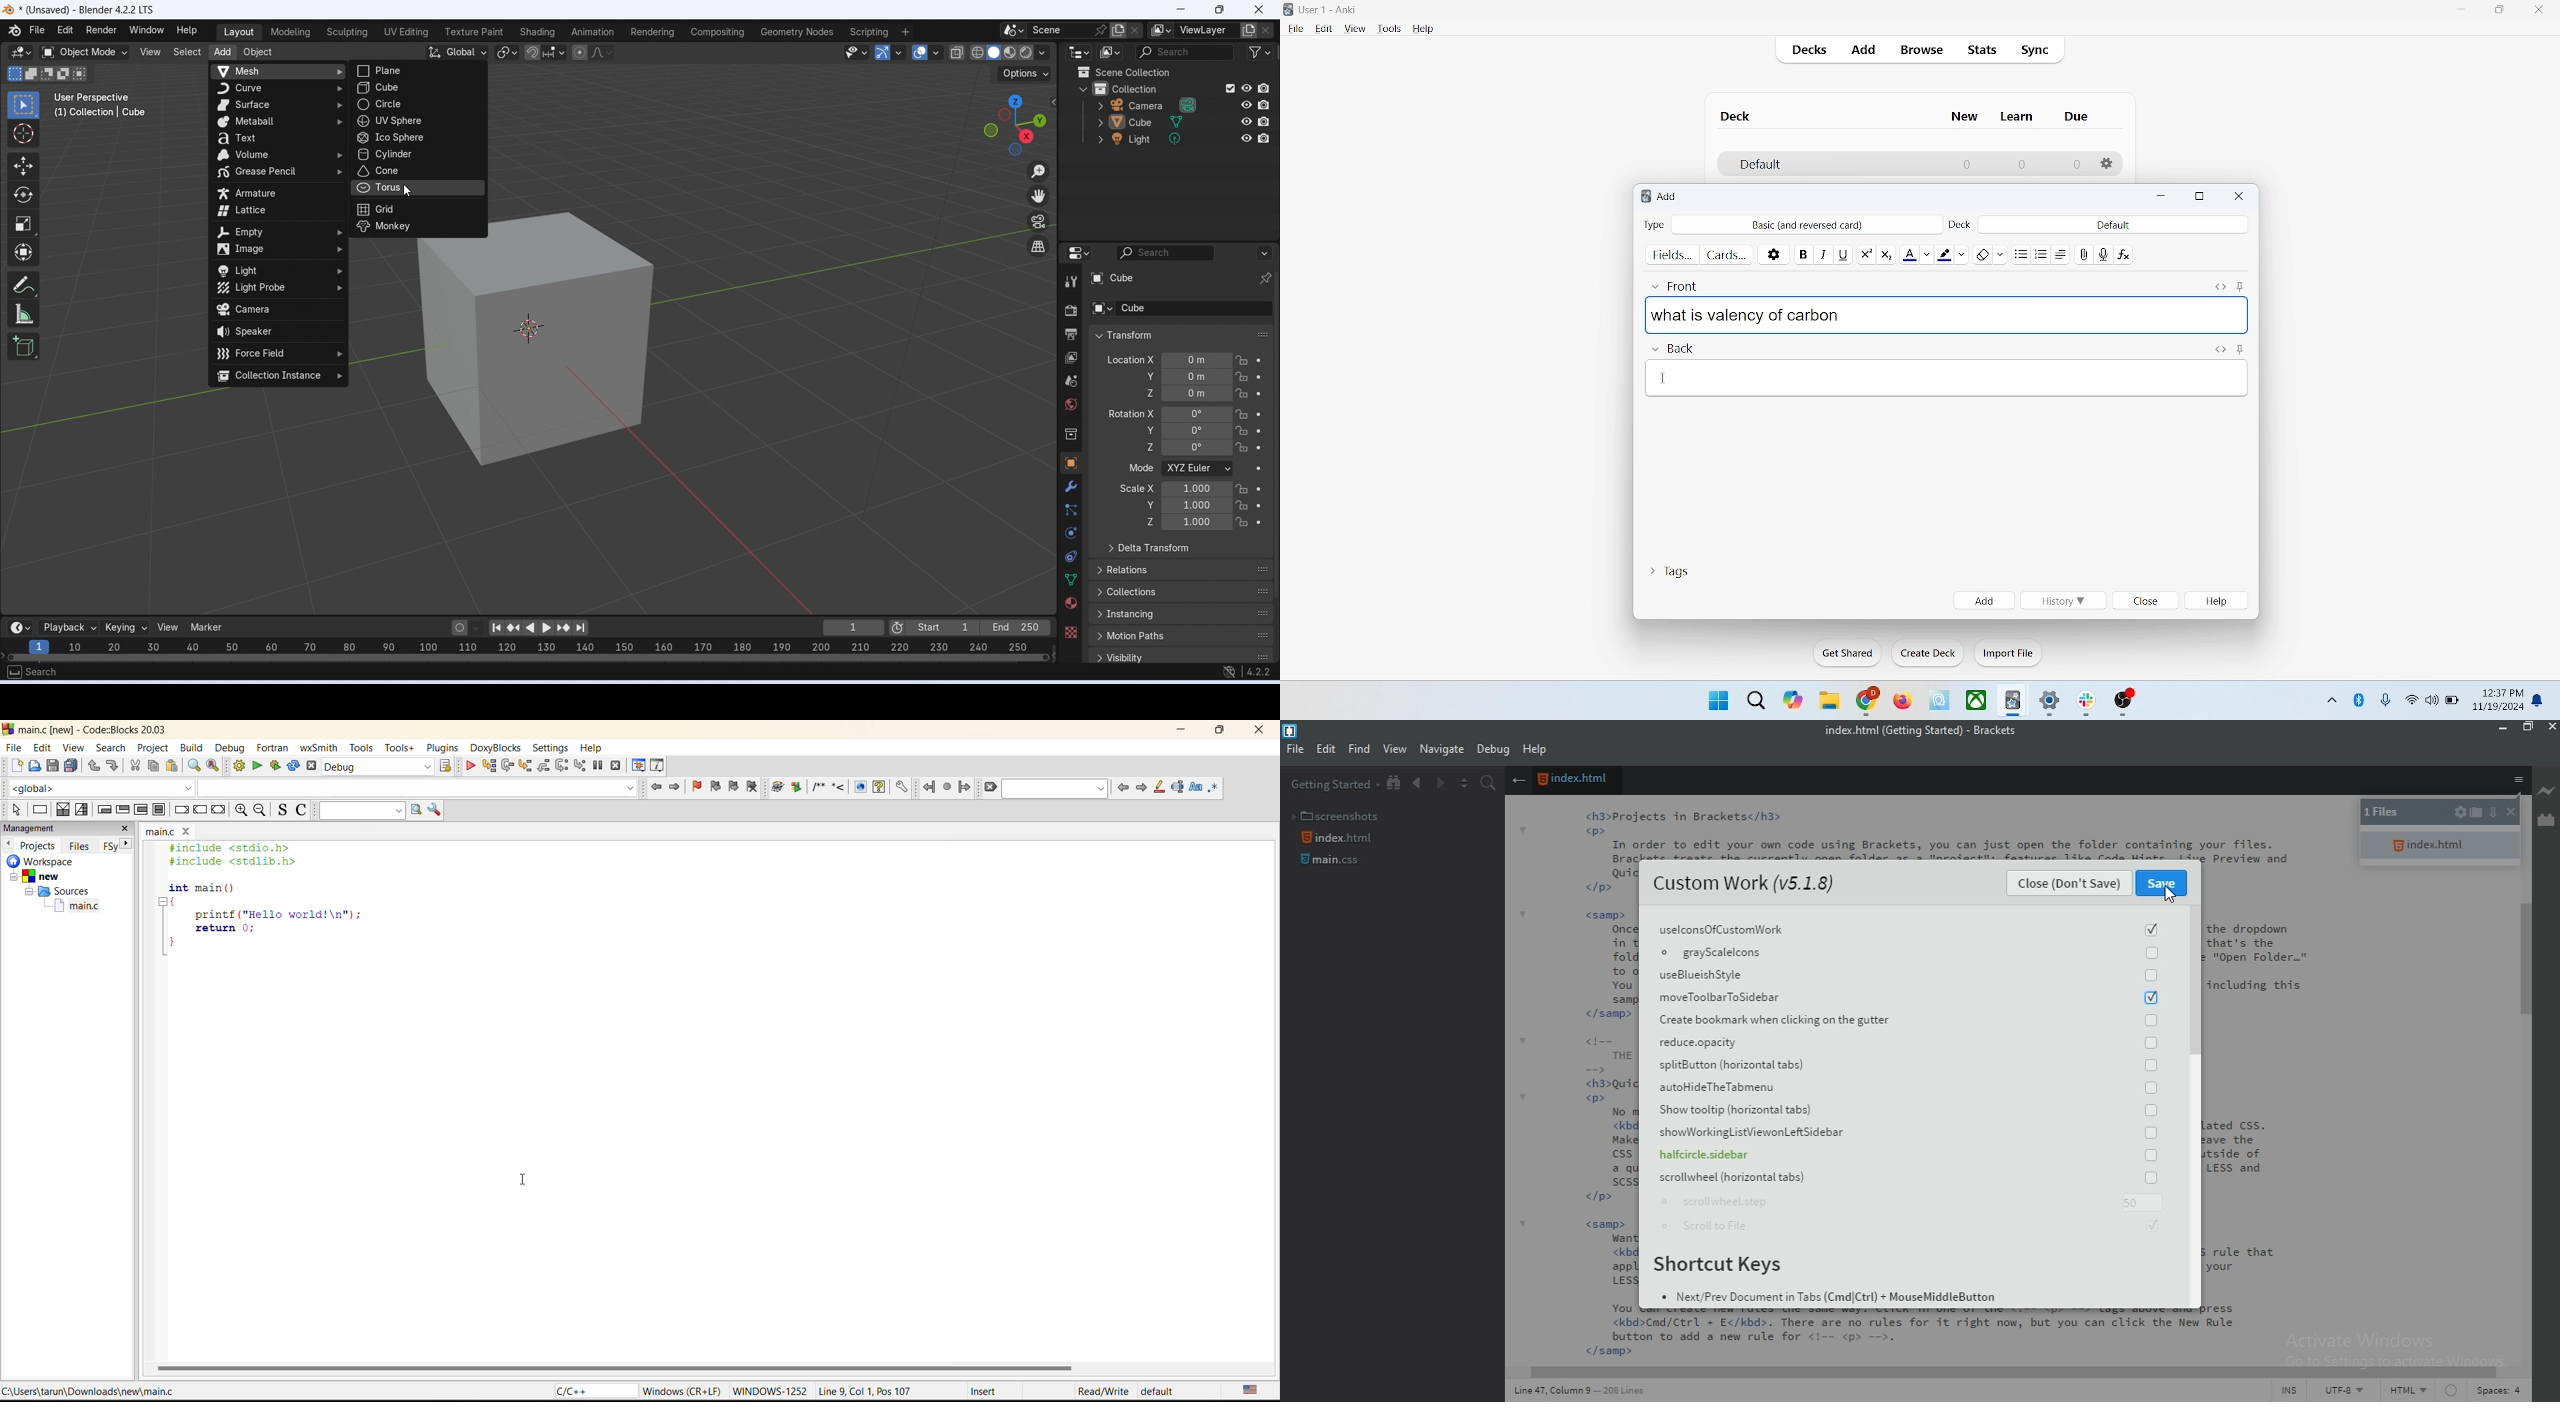 The image size is (2576, 1428). What do you see at coordinates (1669, 196) in the screenshot?
I see `add` at bounding box center [1669, 196].